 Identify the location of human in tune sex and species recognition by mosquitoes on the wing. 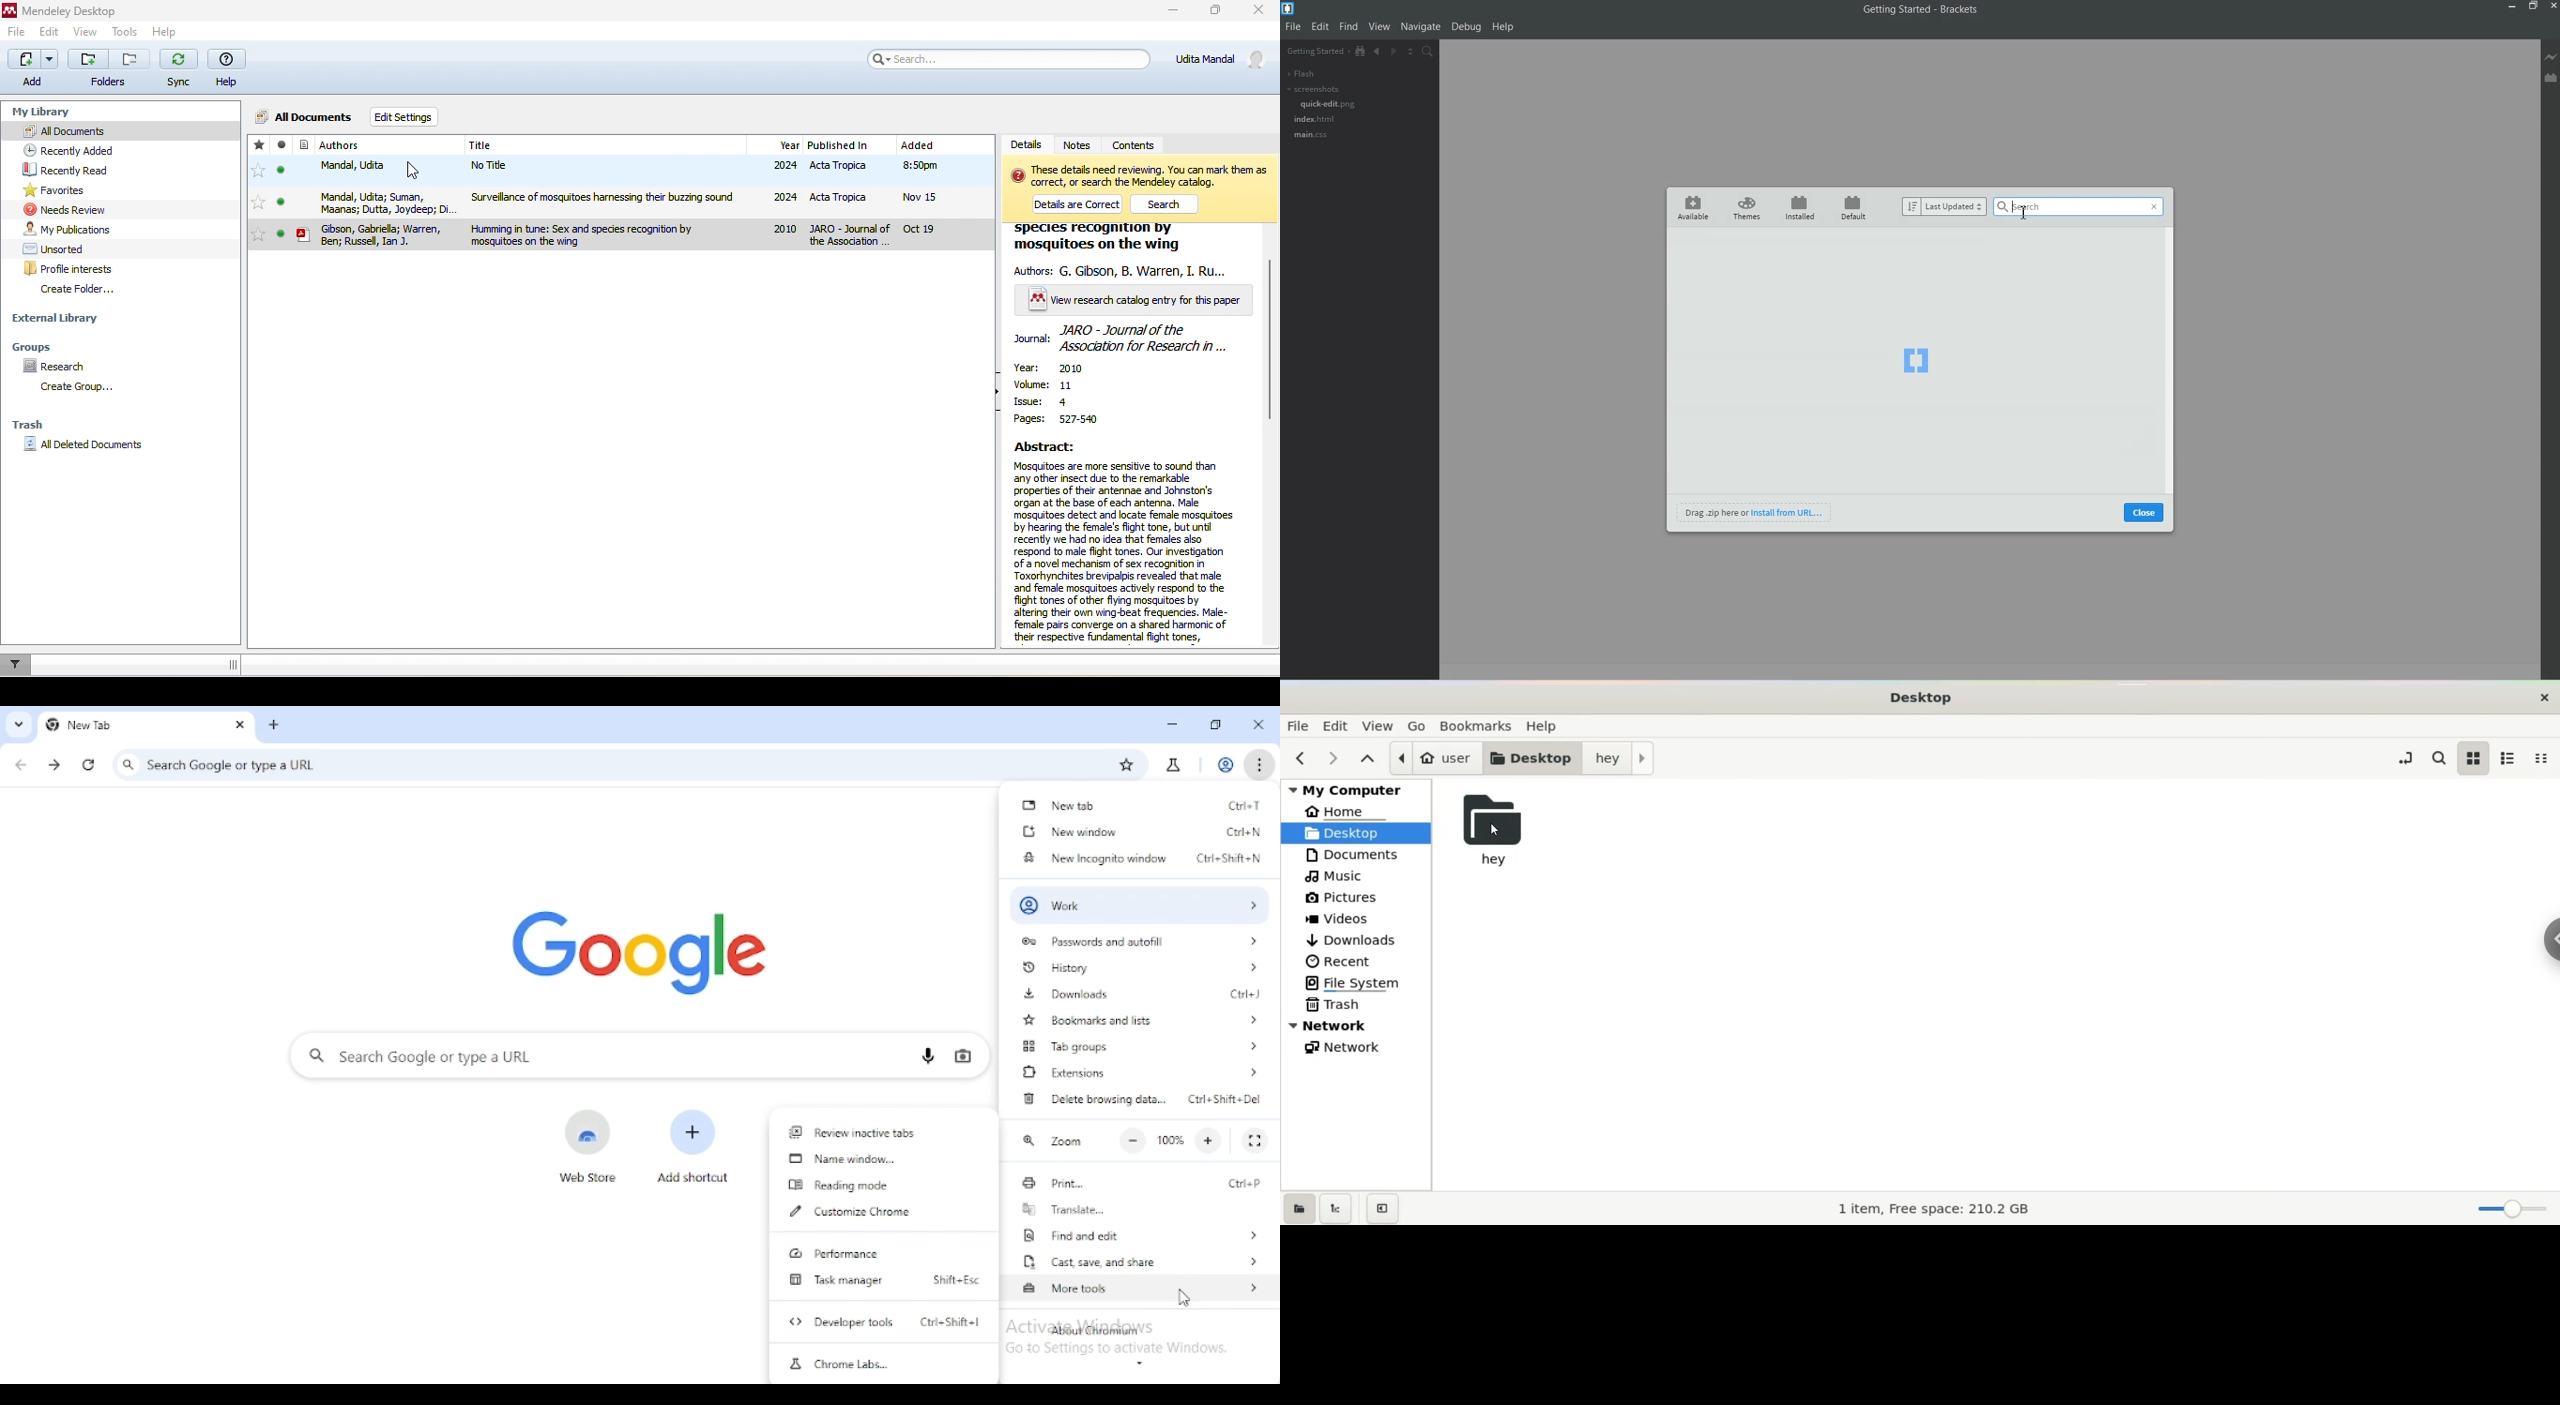
(610, 235).